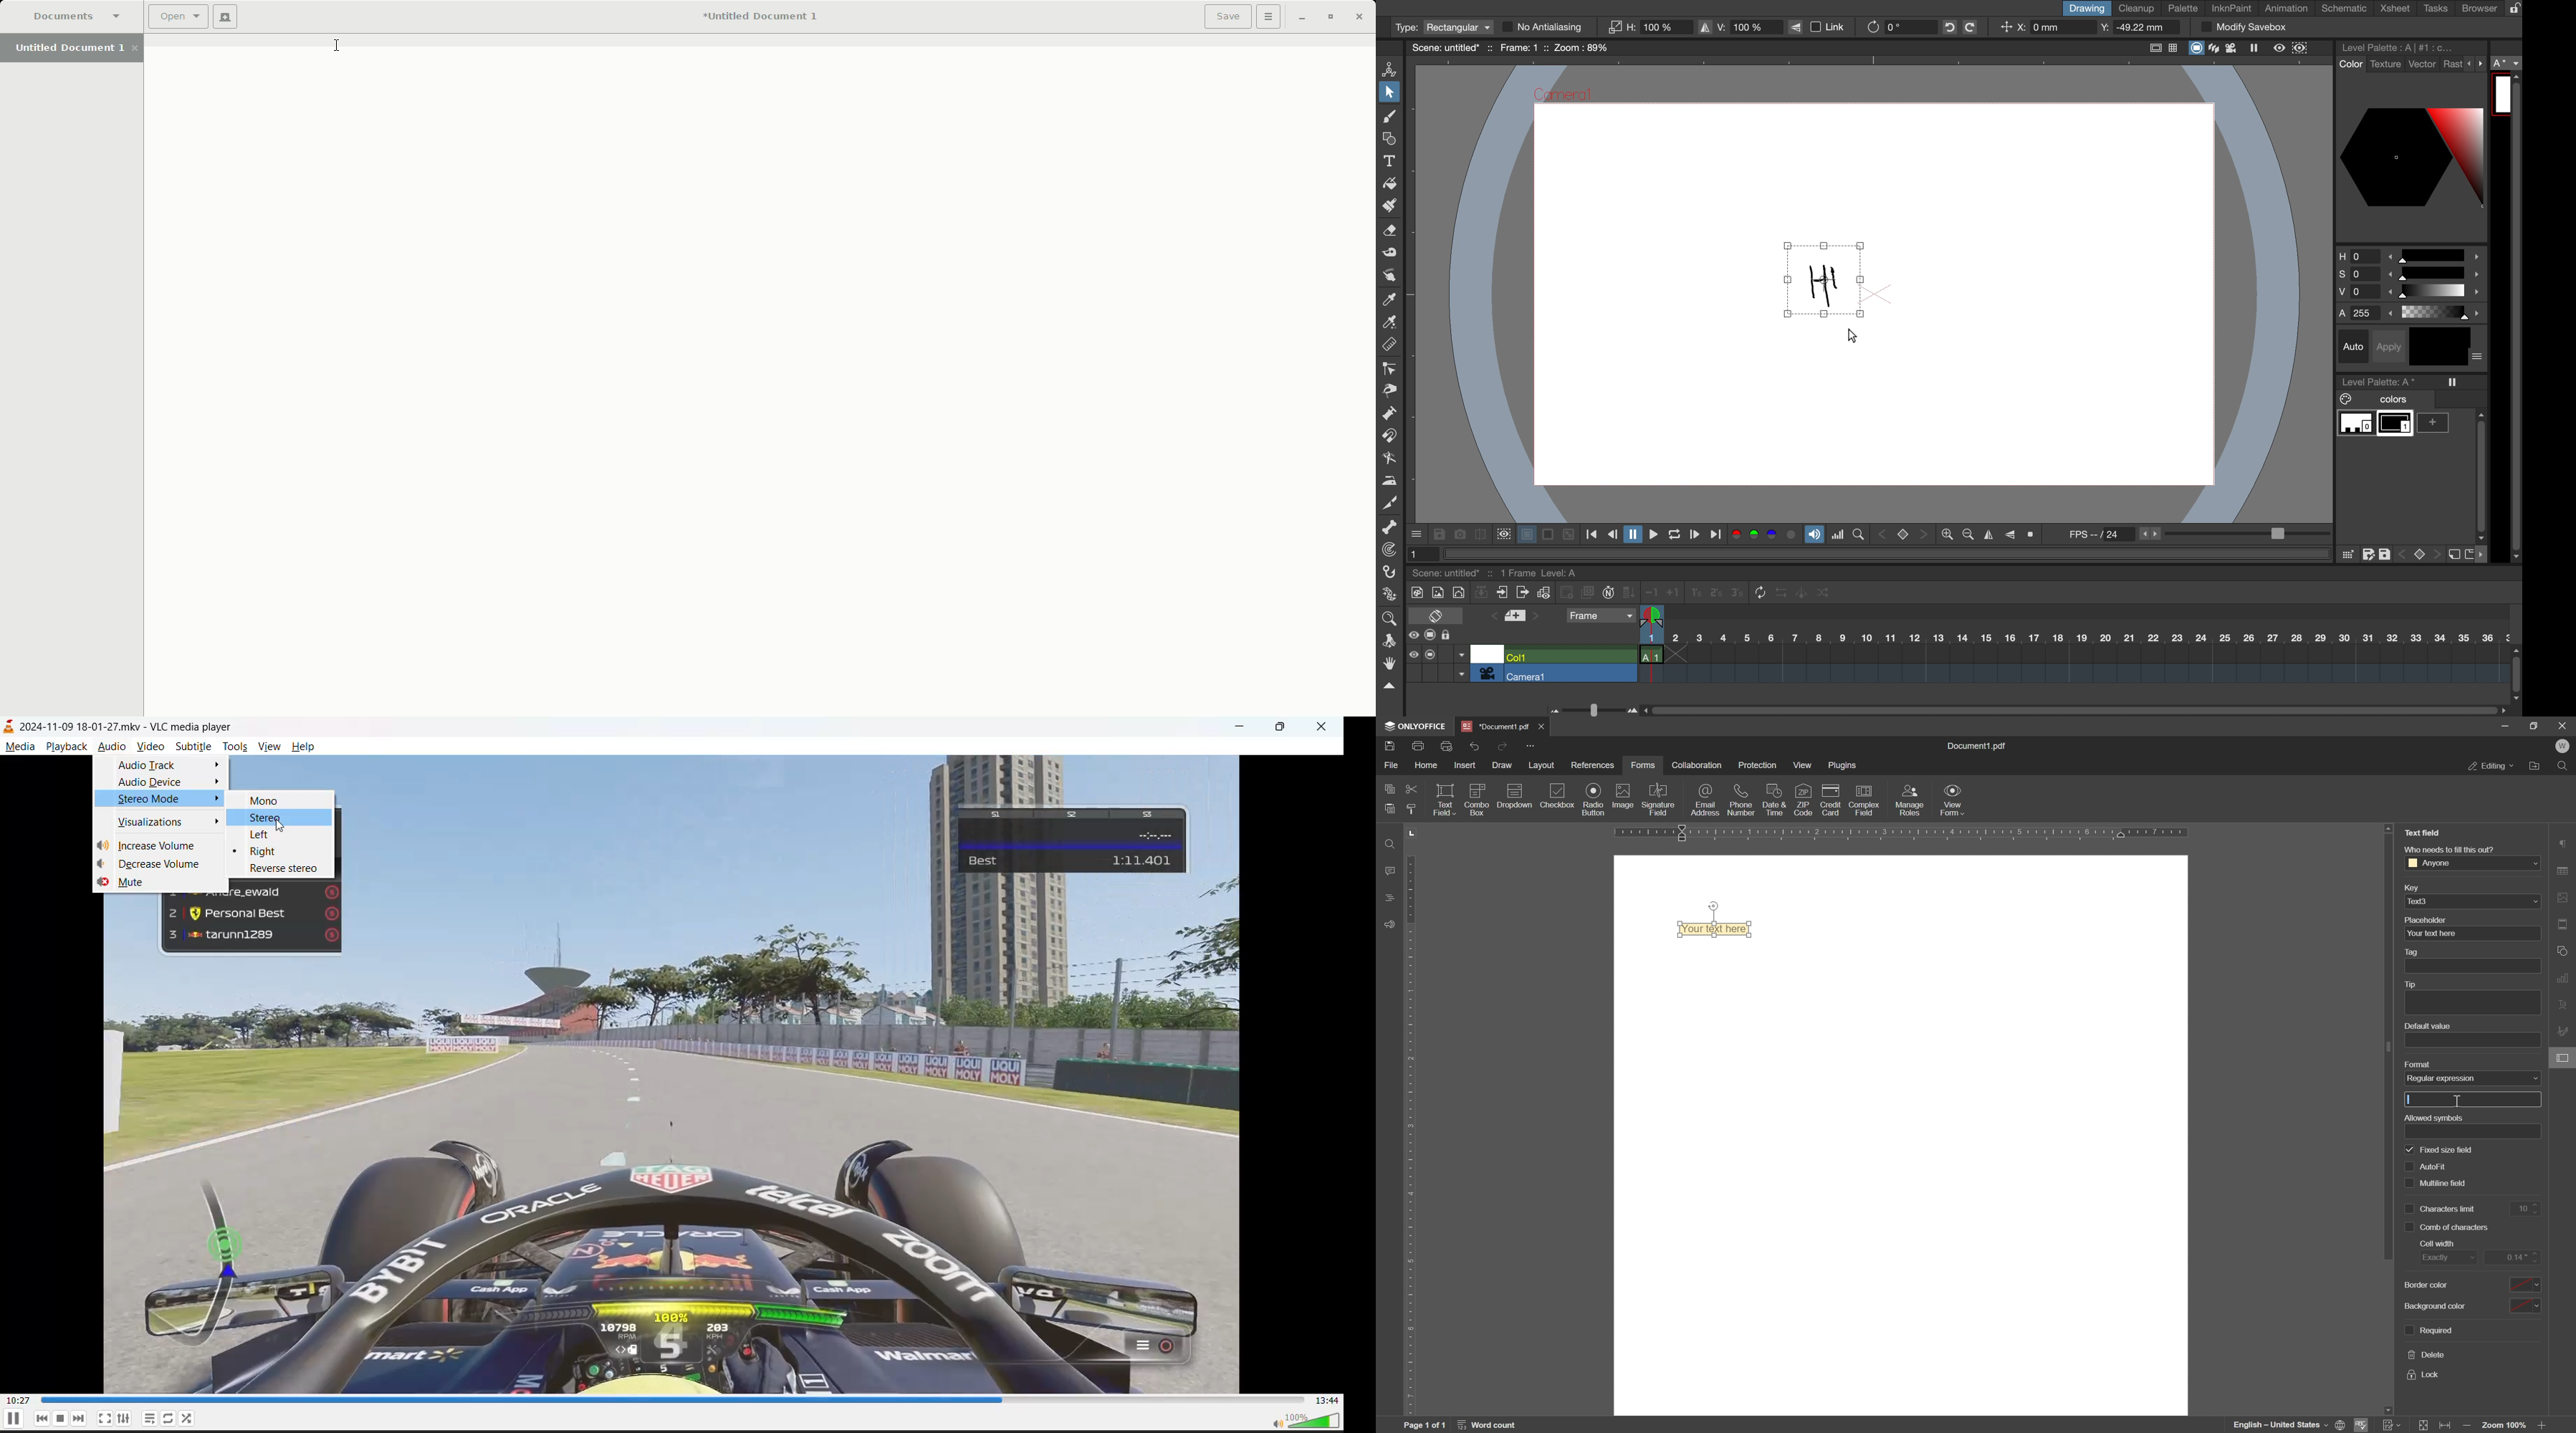 The width and height of the screenshot is (2576, 1456). What do you see at coordinates (2469, 1003) in the screenshot?
I see `tip text box` at bounding box center [2469, 1003].